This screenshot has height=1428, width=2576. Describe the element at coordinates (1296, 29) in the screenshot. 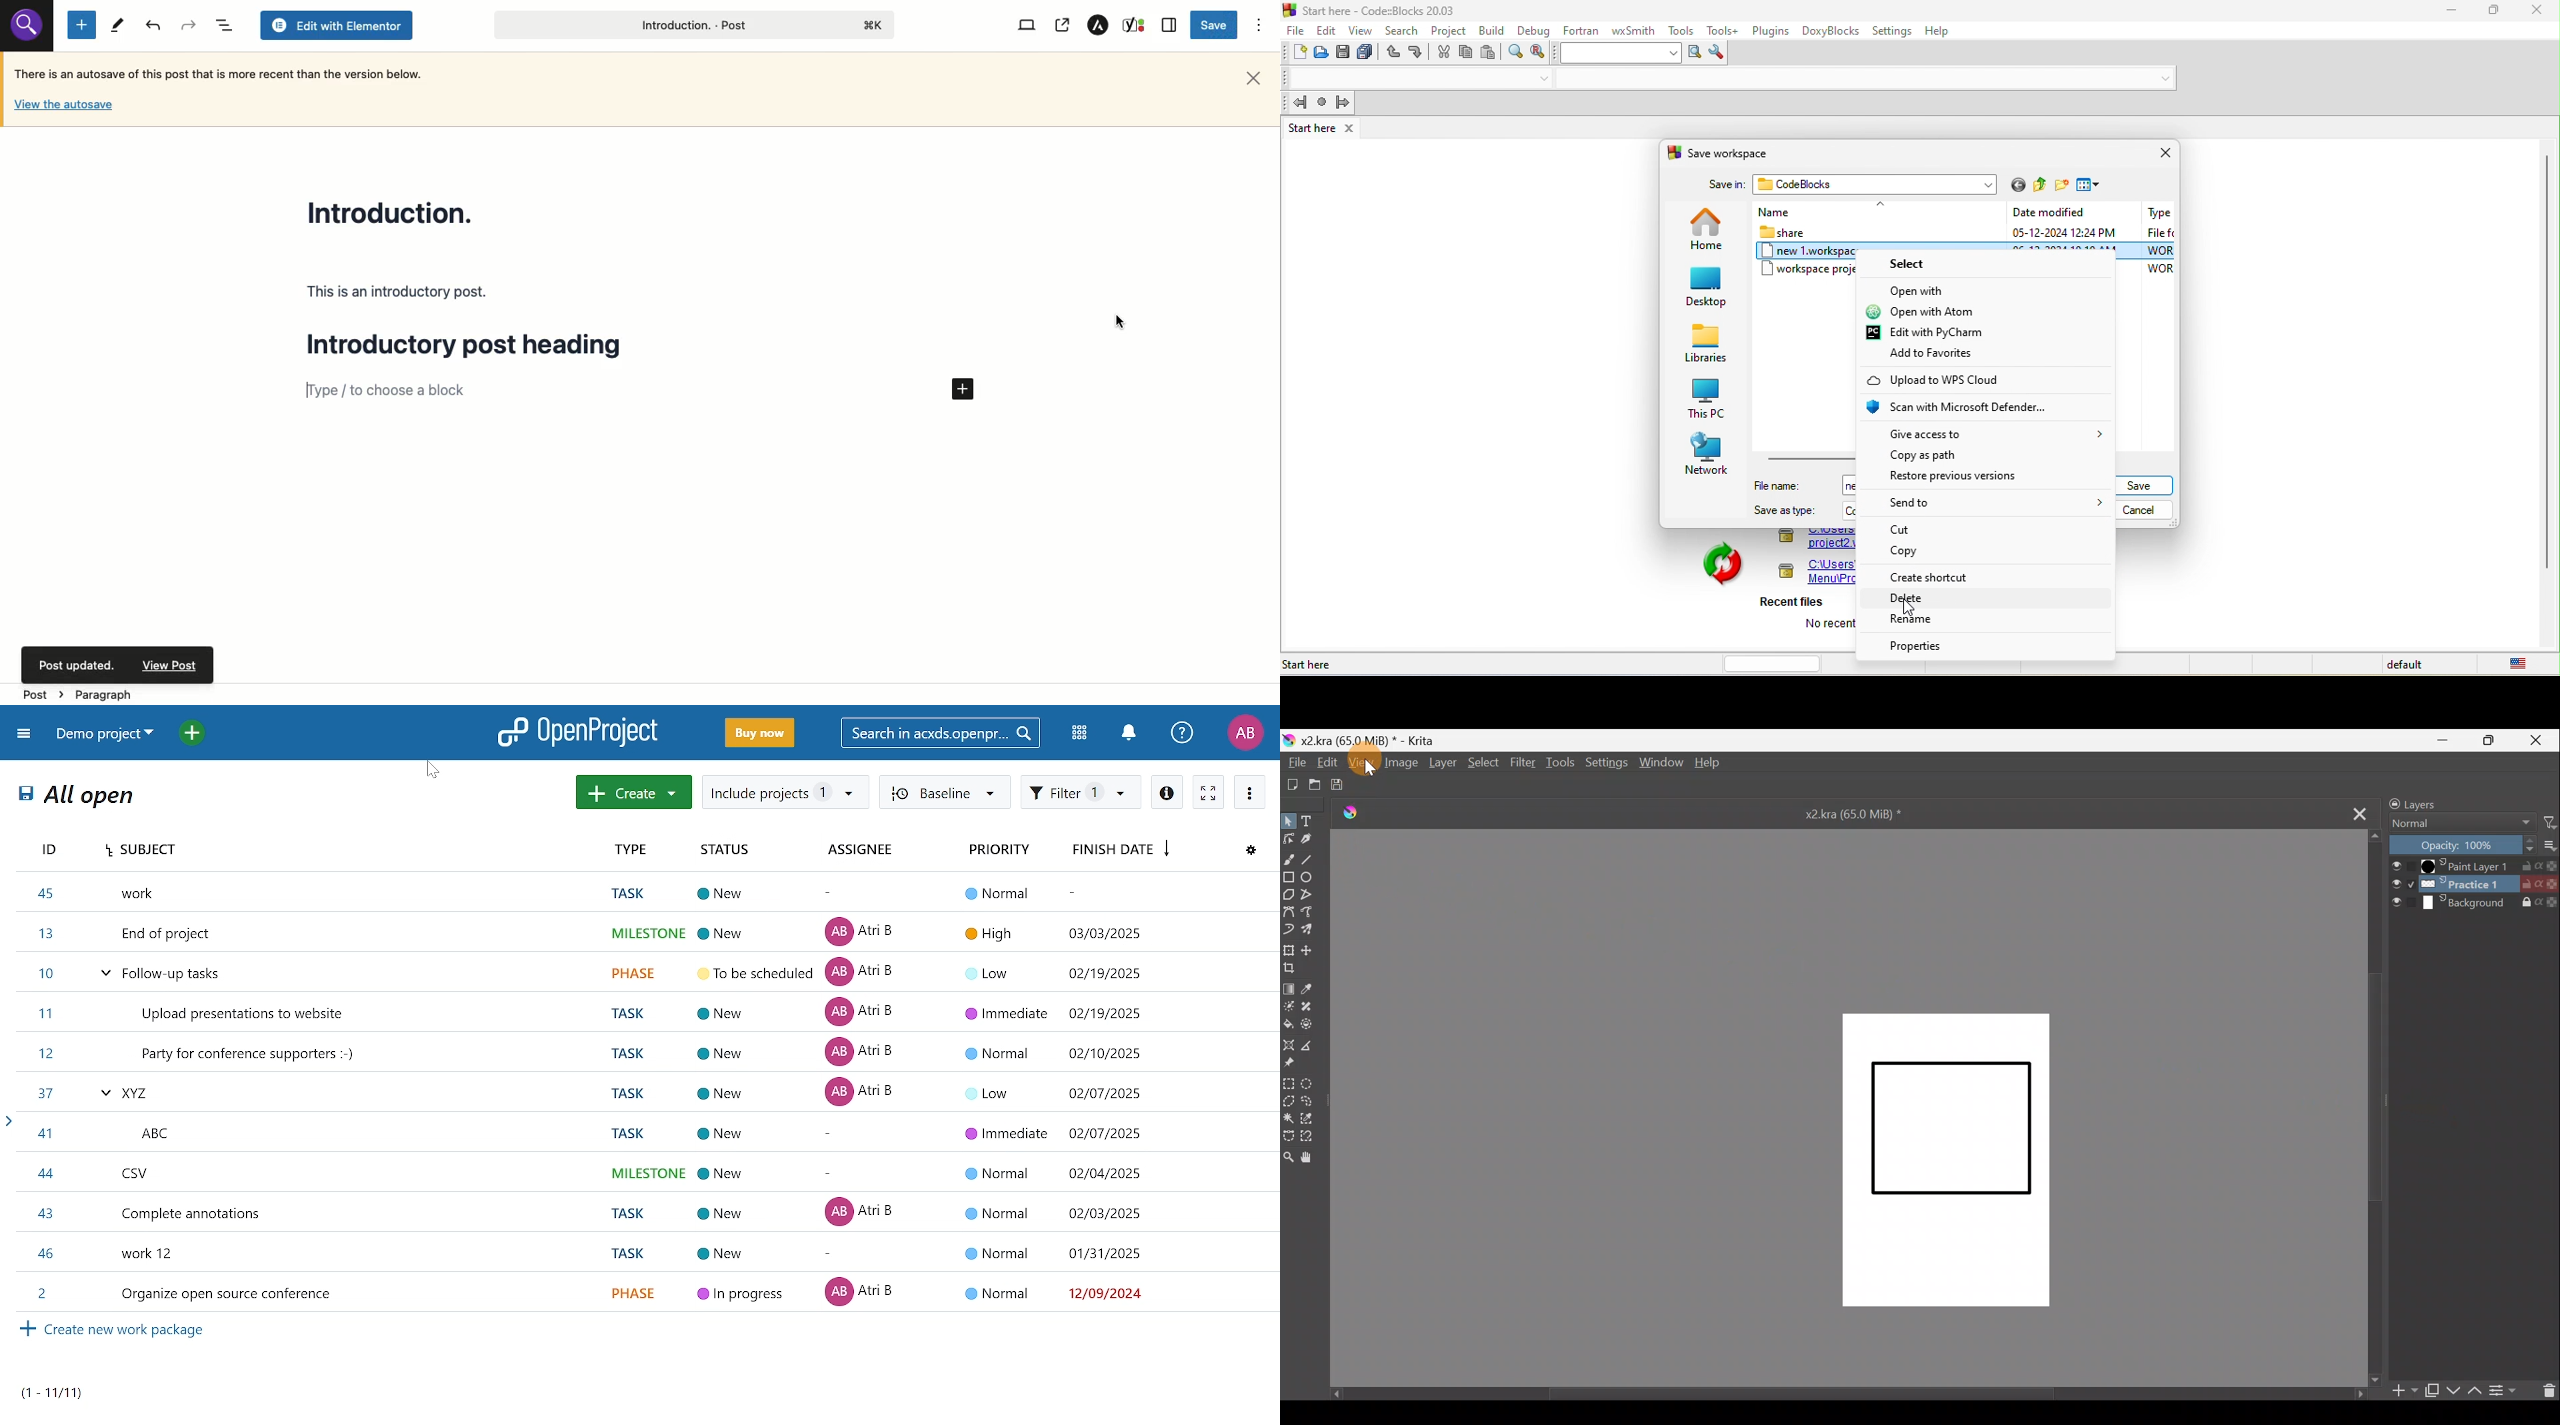

I see `file` at that location.